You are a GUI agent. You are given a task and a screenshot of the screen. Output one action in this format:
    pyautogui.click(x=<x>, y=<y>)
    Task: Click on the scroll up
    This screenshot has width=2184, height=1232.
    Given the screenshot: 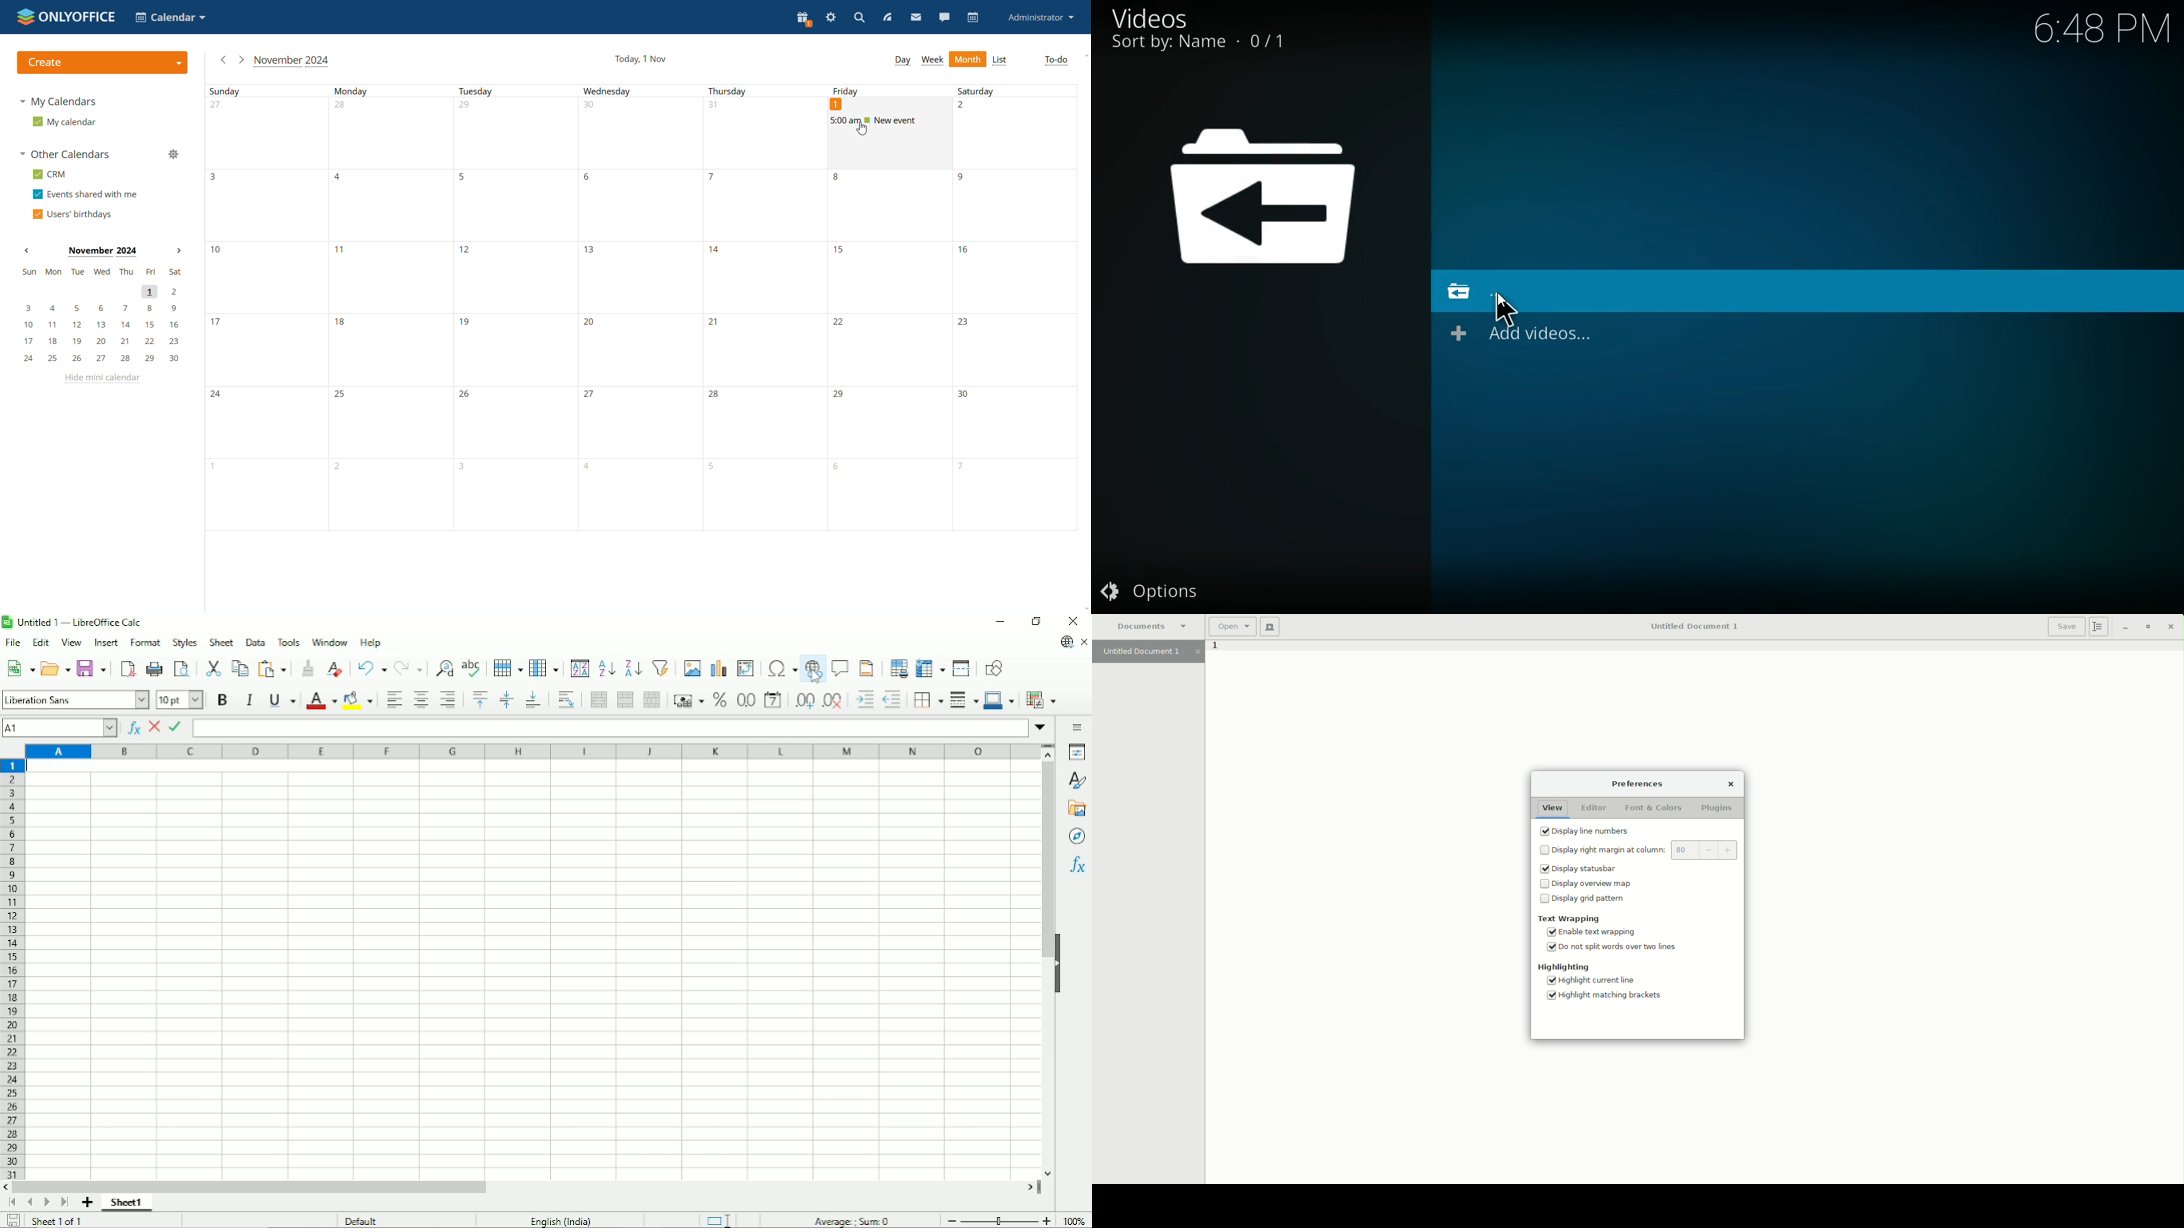 What is the action you would take?
    pyautogui.click(x=1086, y=55)
    